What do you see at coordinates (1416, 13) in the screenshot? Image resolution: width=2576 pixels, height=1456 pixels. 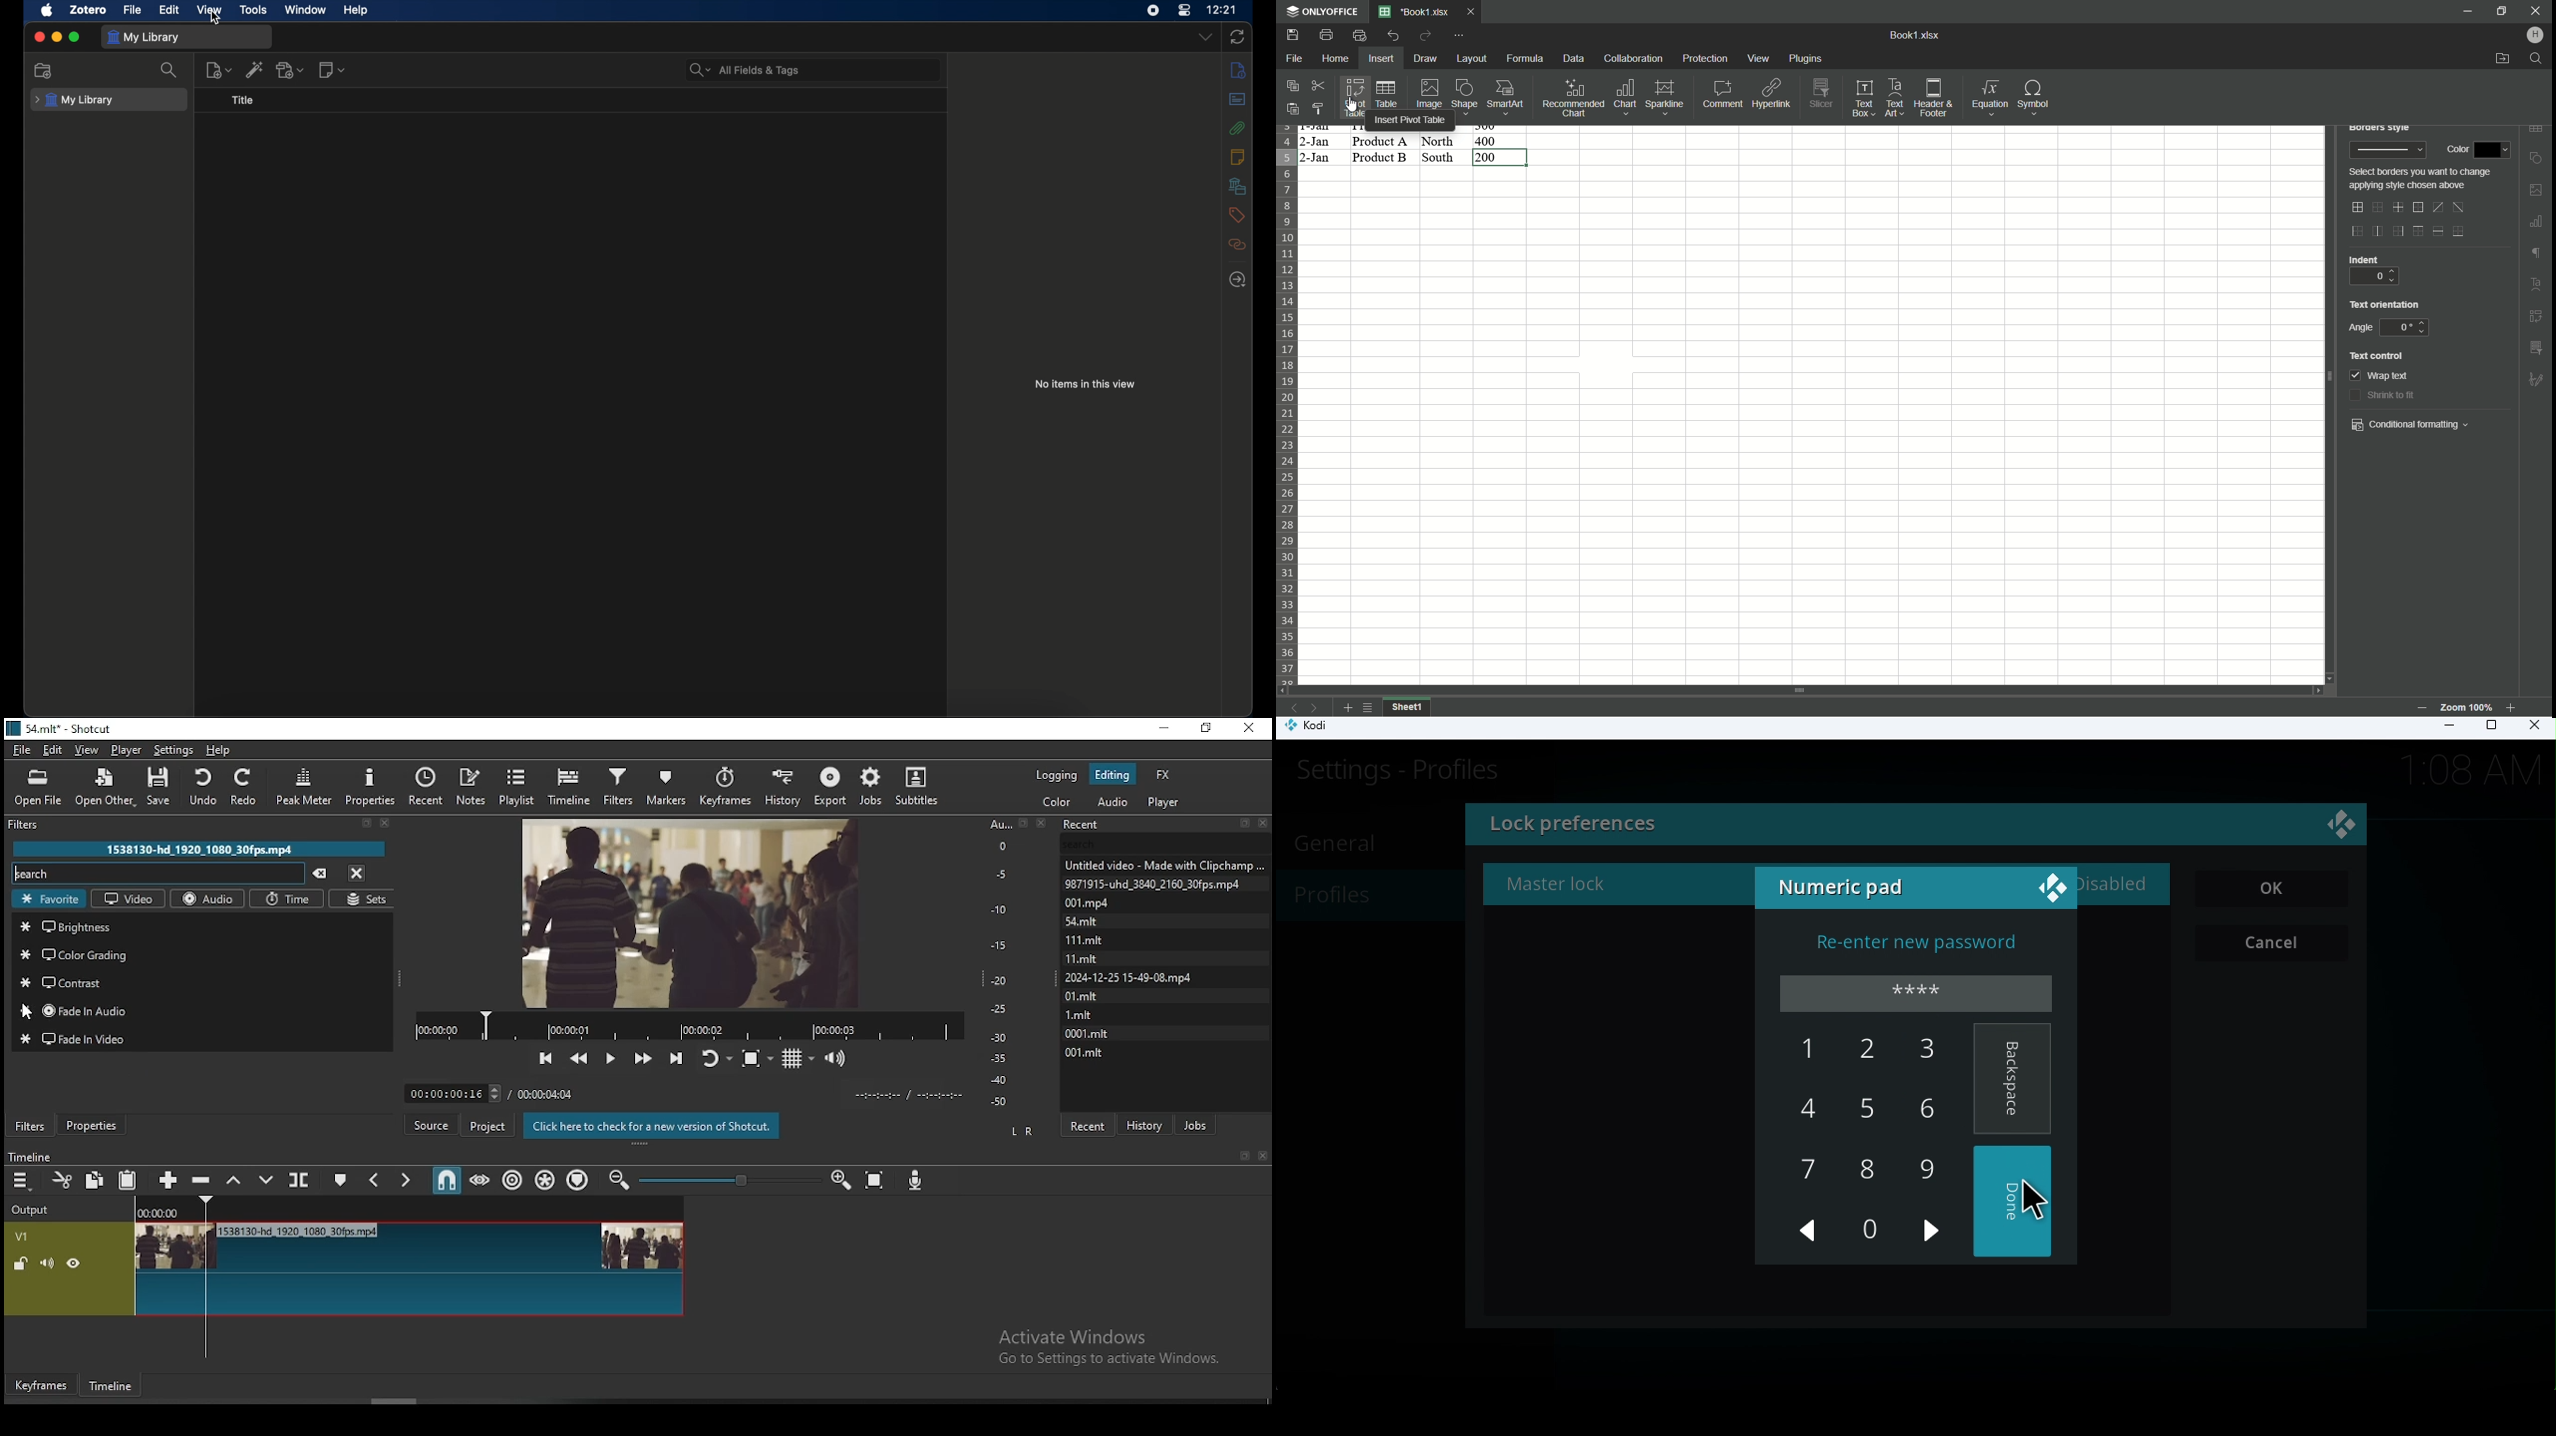 I see `File name ` at bounding box center [1416, 13].